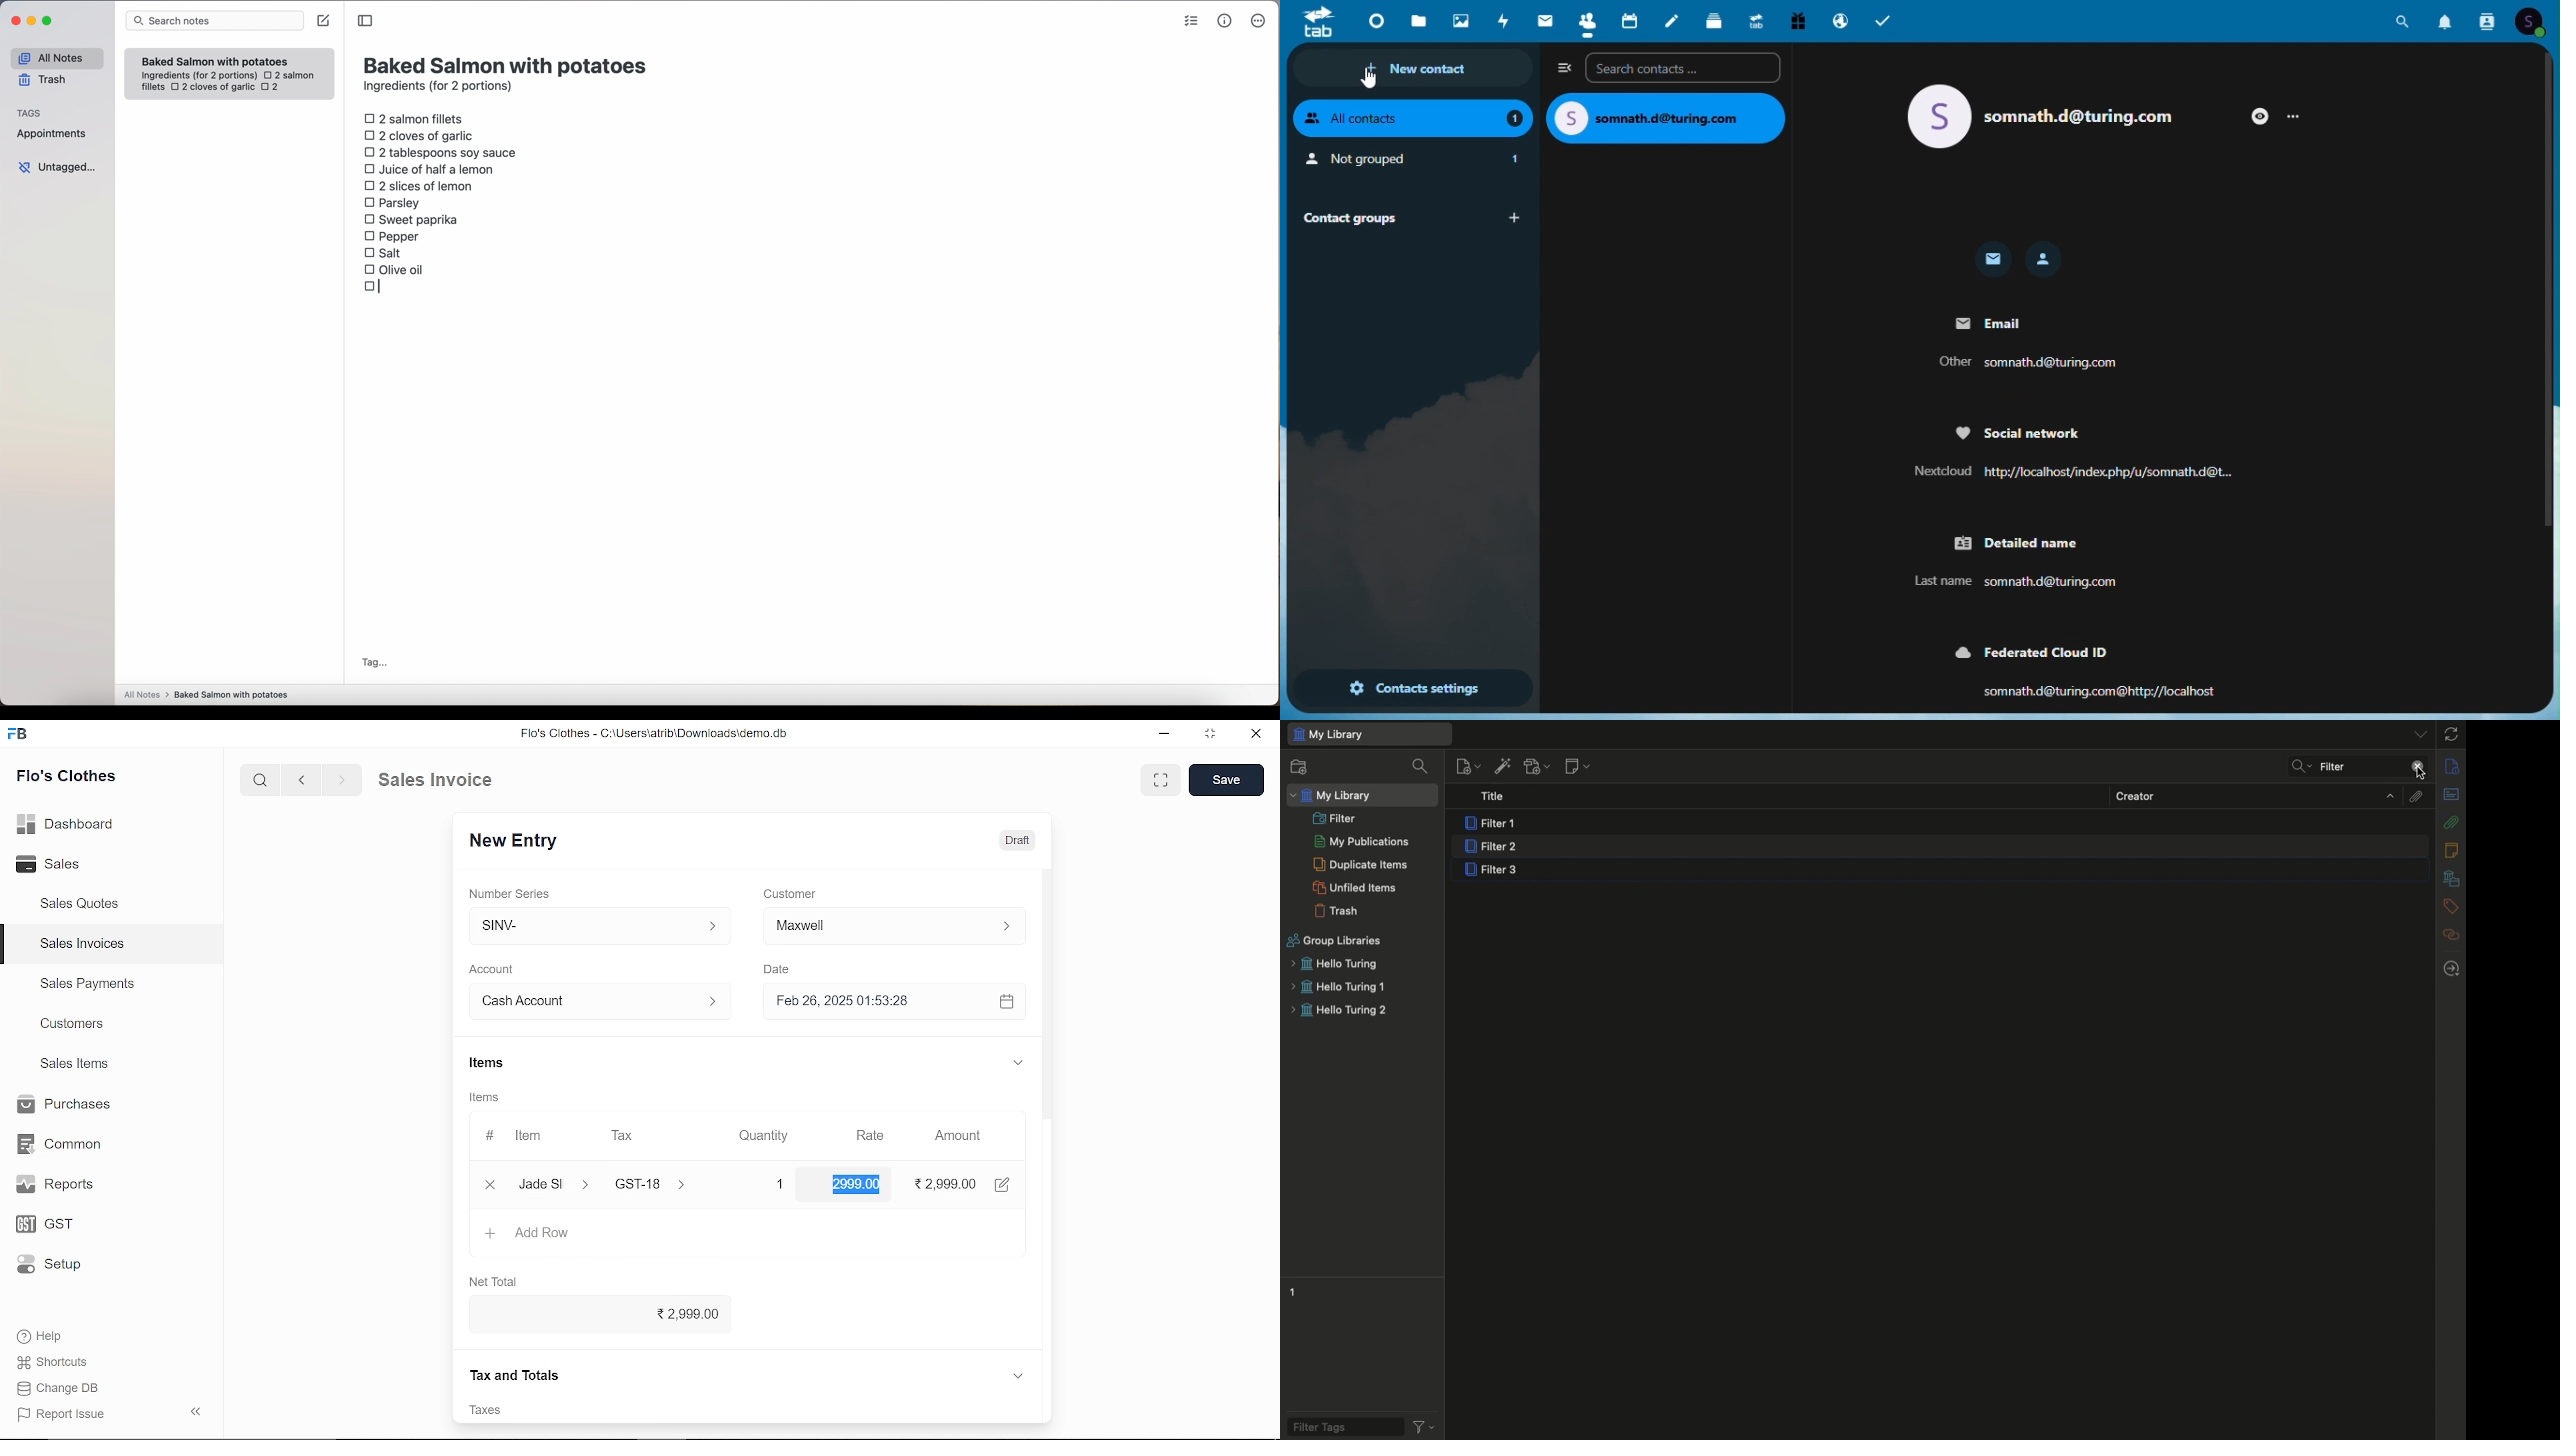  Describe the element at coordinates (2074, 671) in the screenshot. I see `Federated cloud ID` at that location.